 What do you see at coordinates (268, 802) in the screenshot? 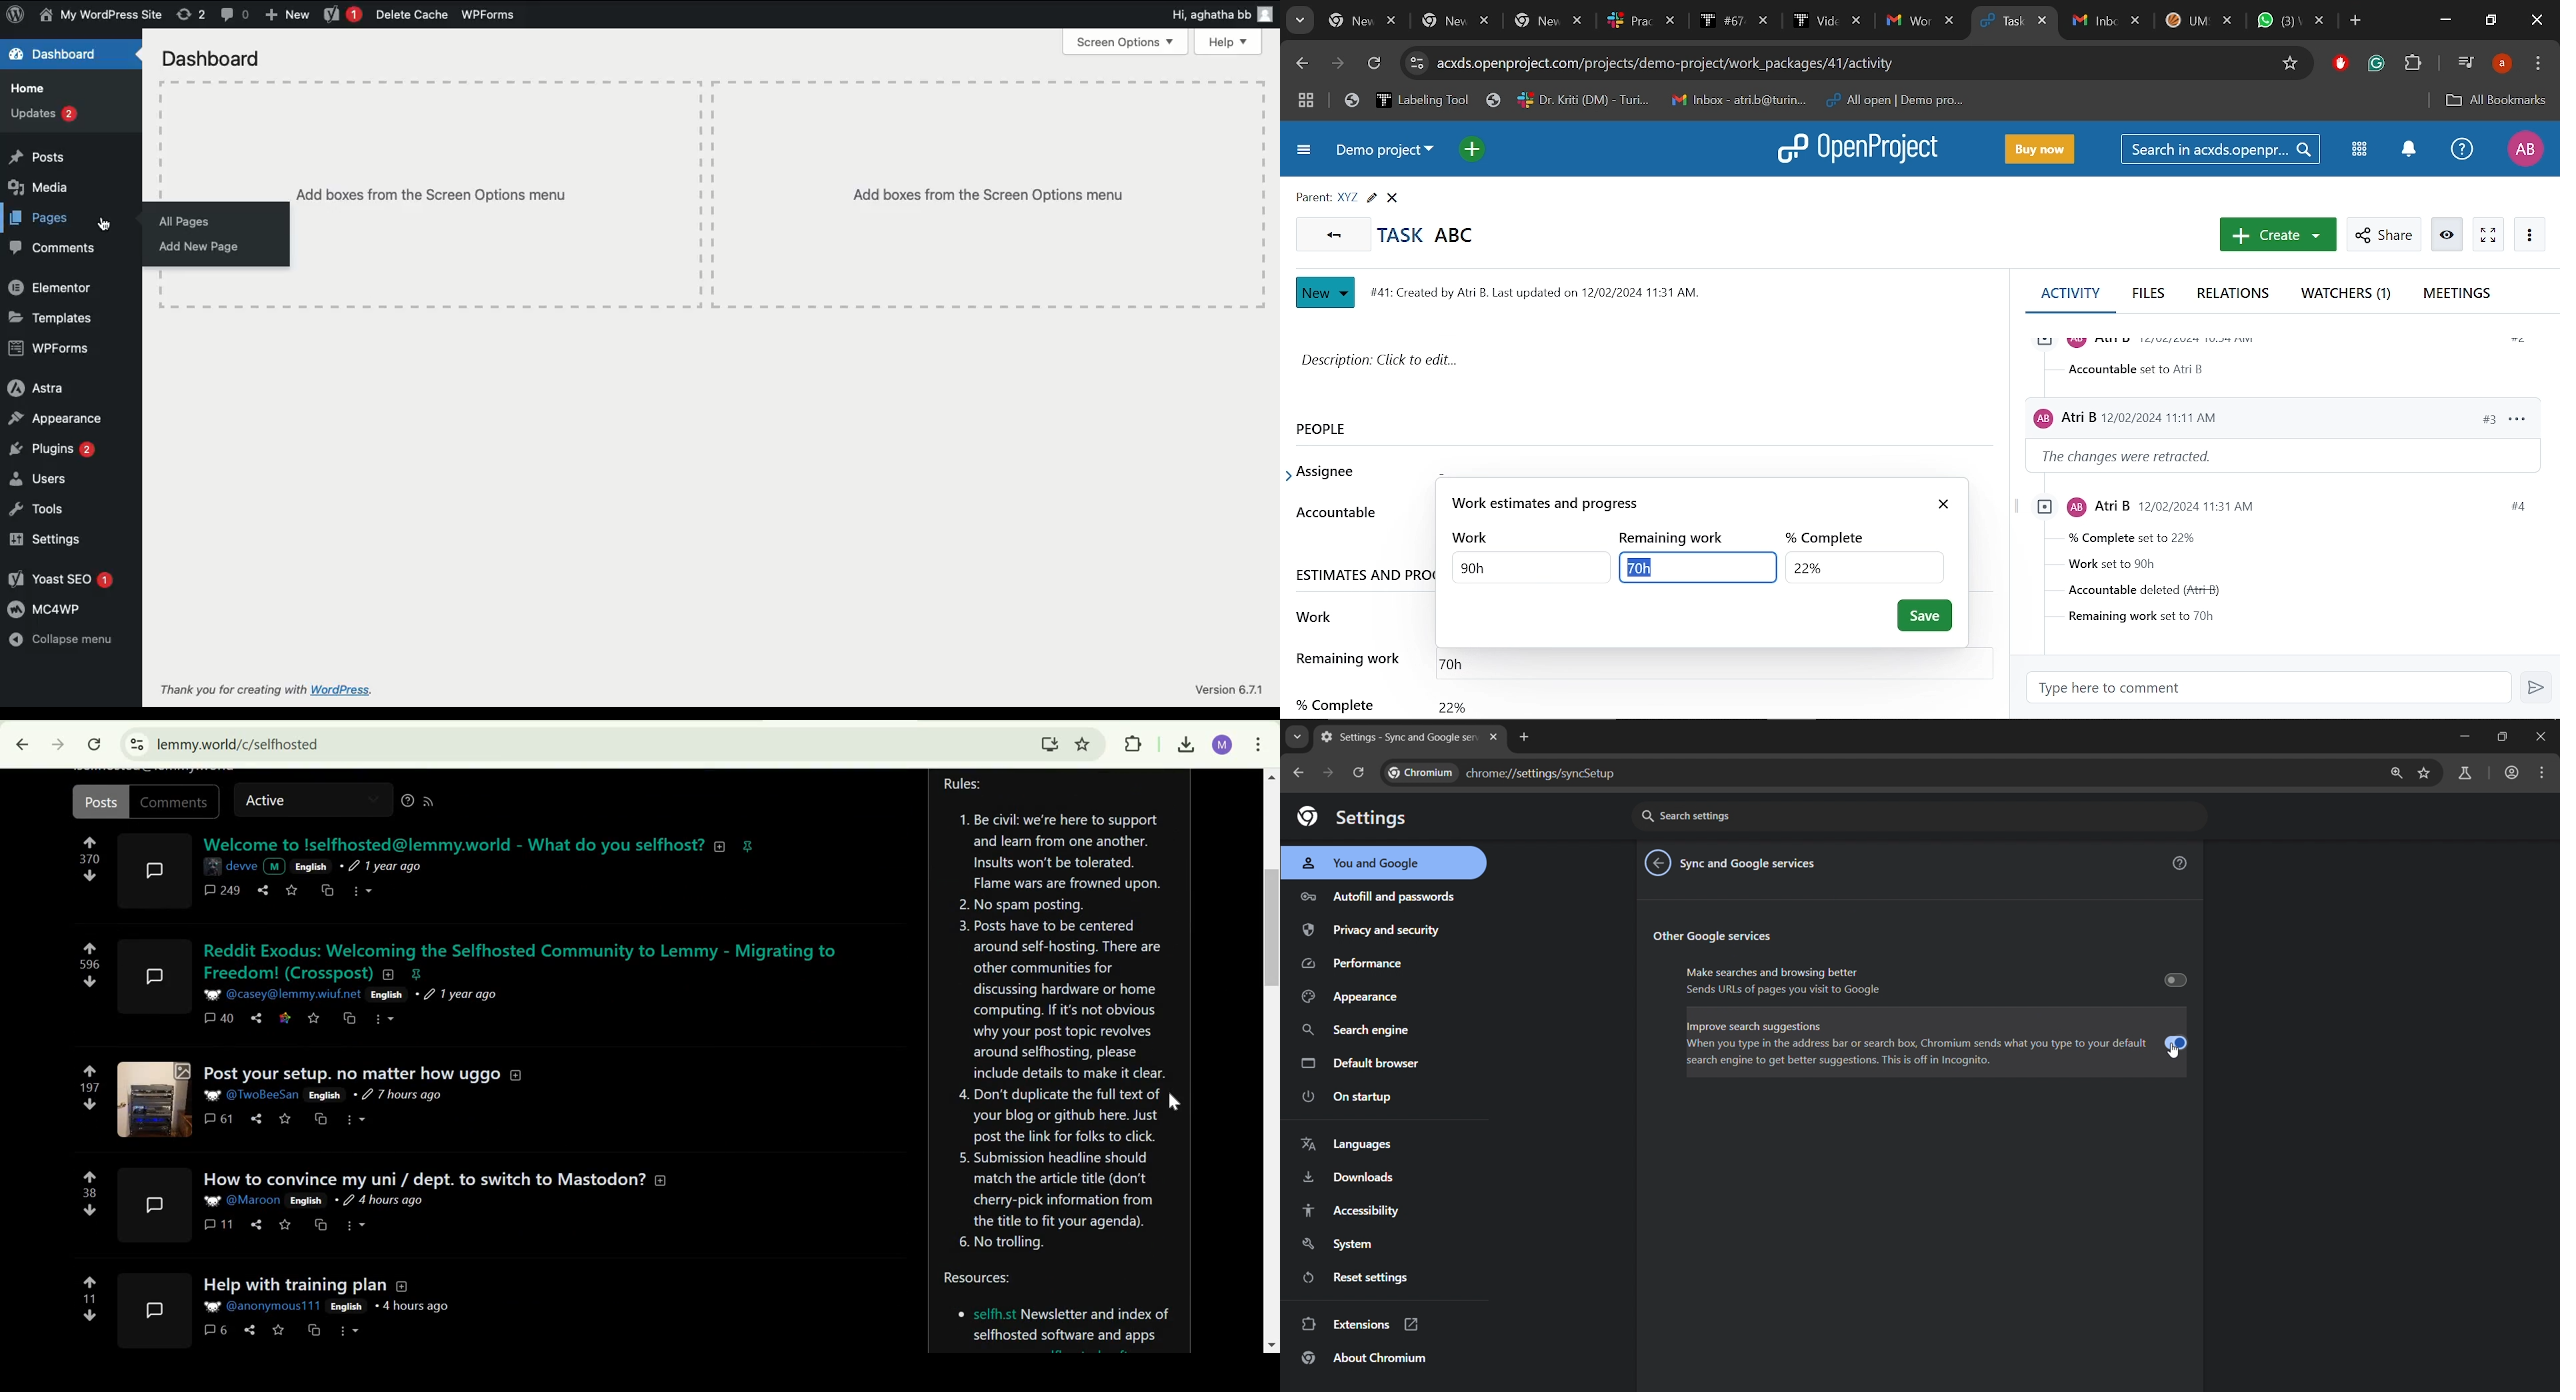
I see `sctive` at bounding box center [268, 802].